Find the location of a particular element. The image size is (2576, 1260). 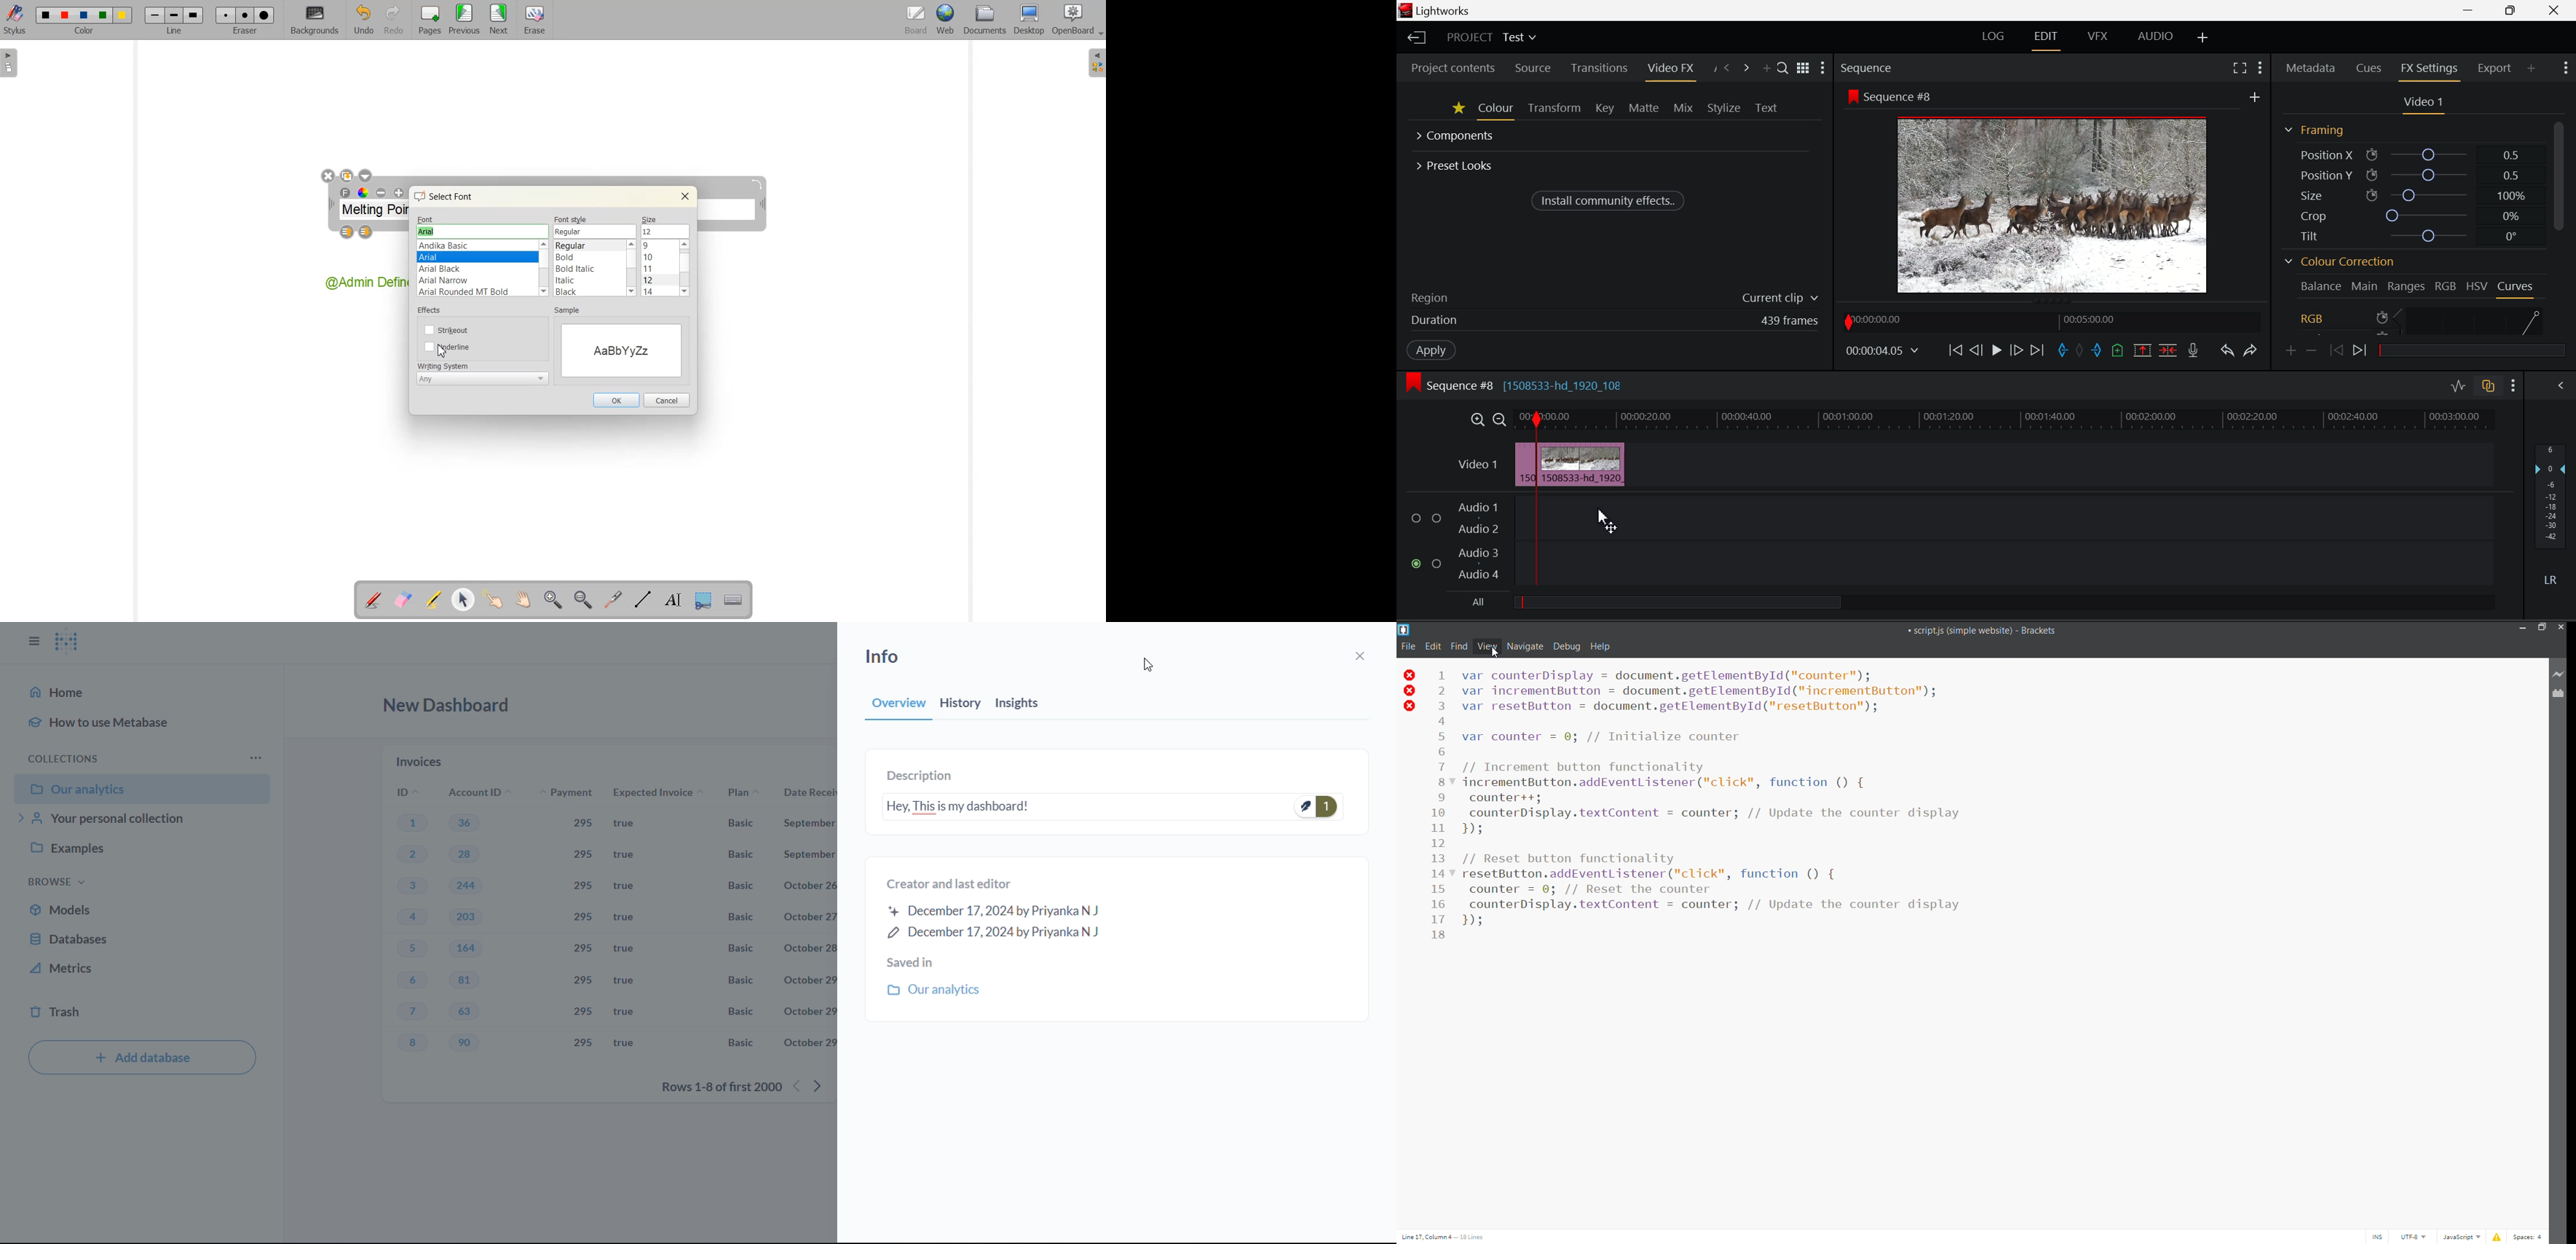

cursor toggle is located at coordinates (2377, 1237).